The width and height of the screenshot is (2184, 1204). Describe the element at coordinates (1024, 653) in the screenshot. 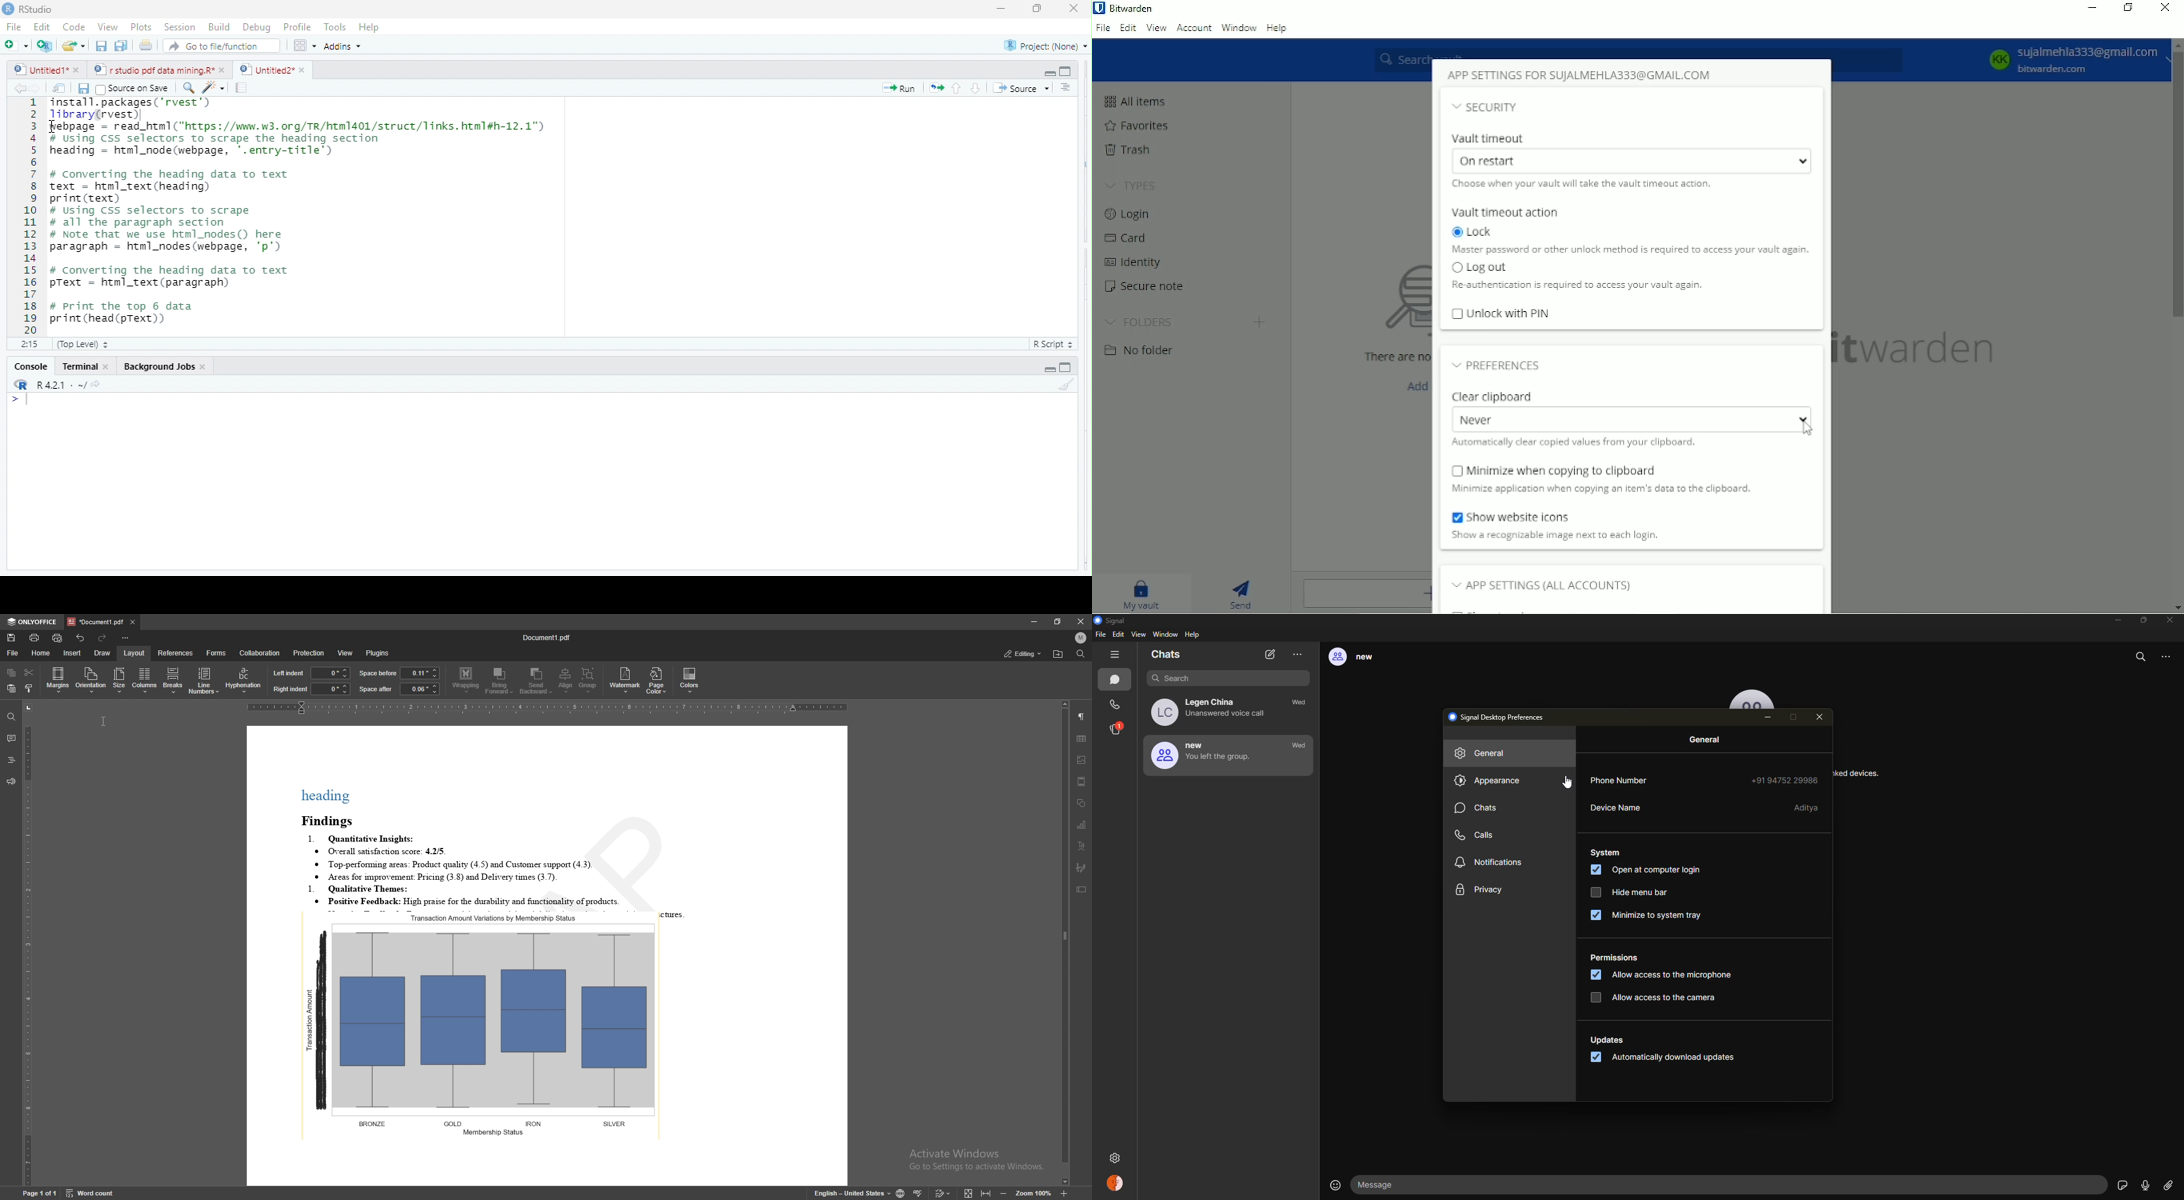

I see `status` at that location.